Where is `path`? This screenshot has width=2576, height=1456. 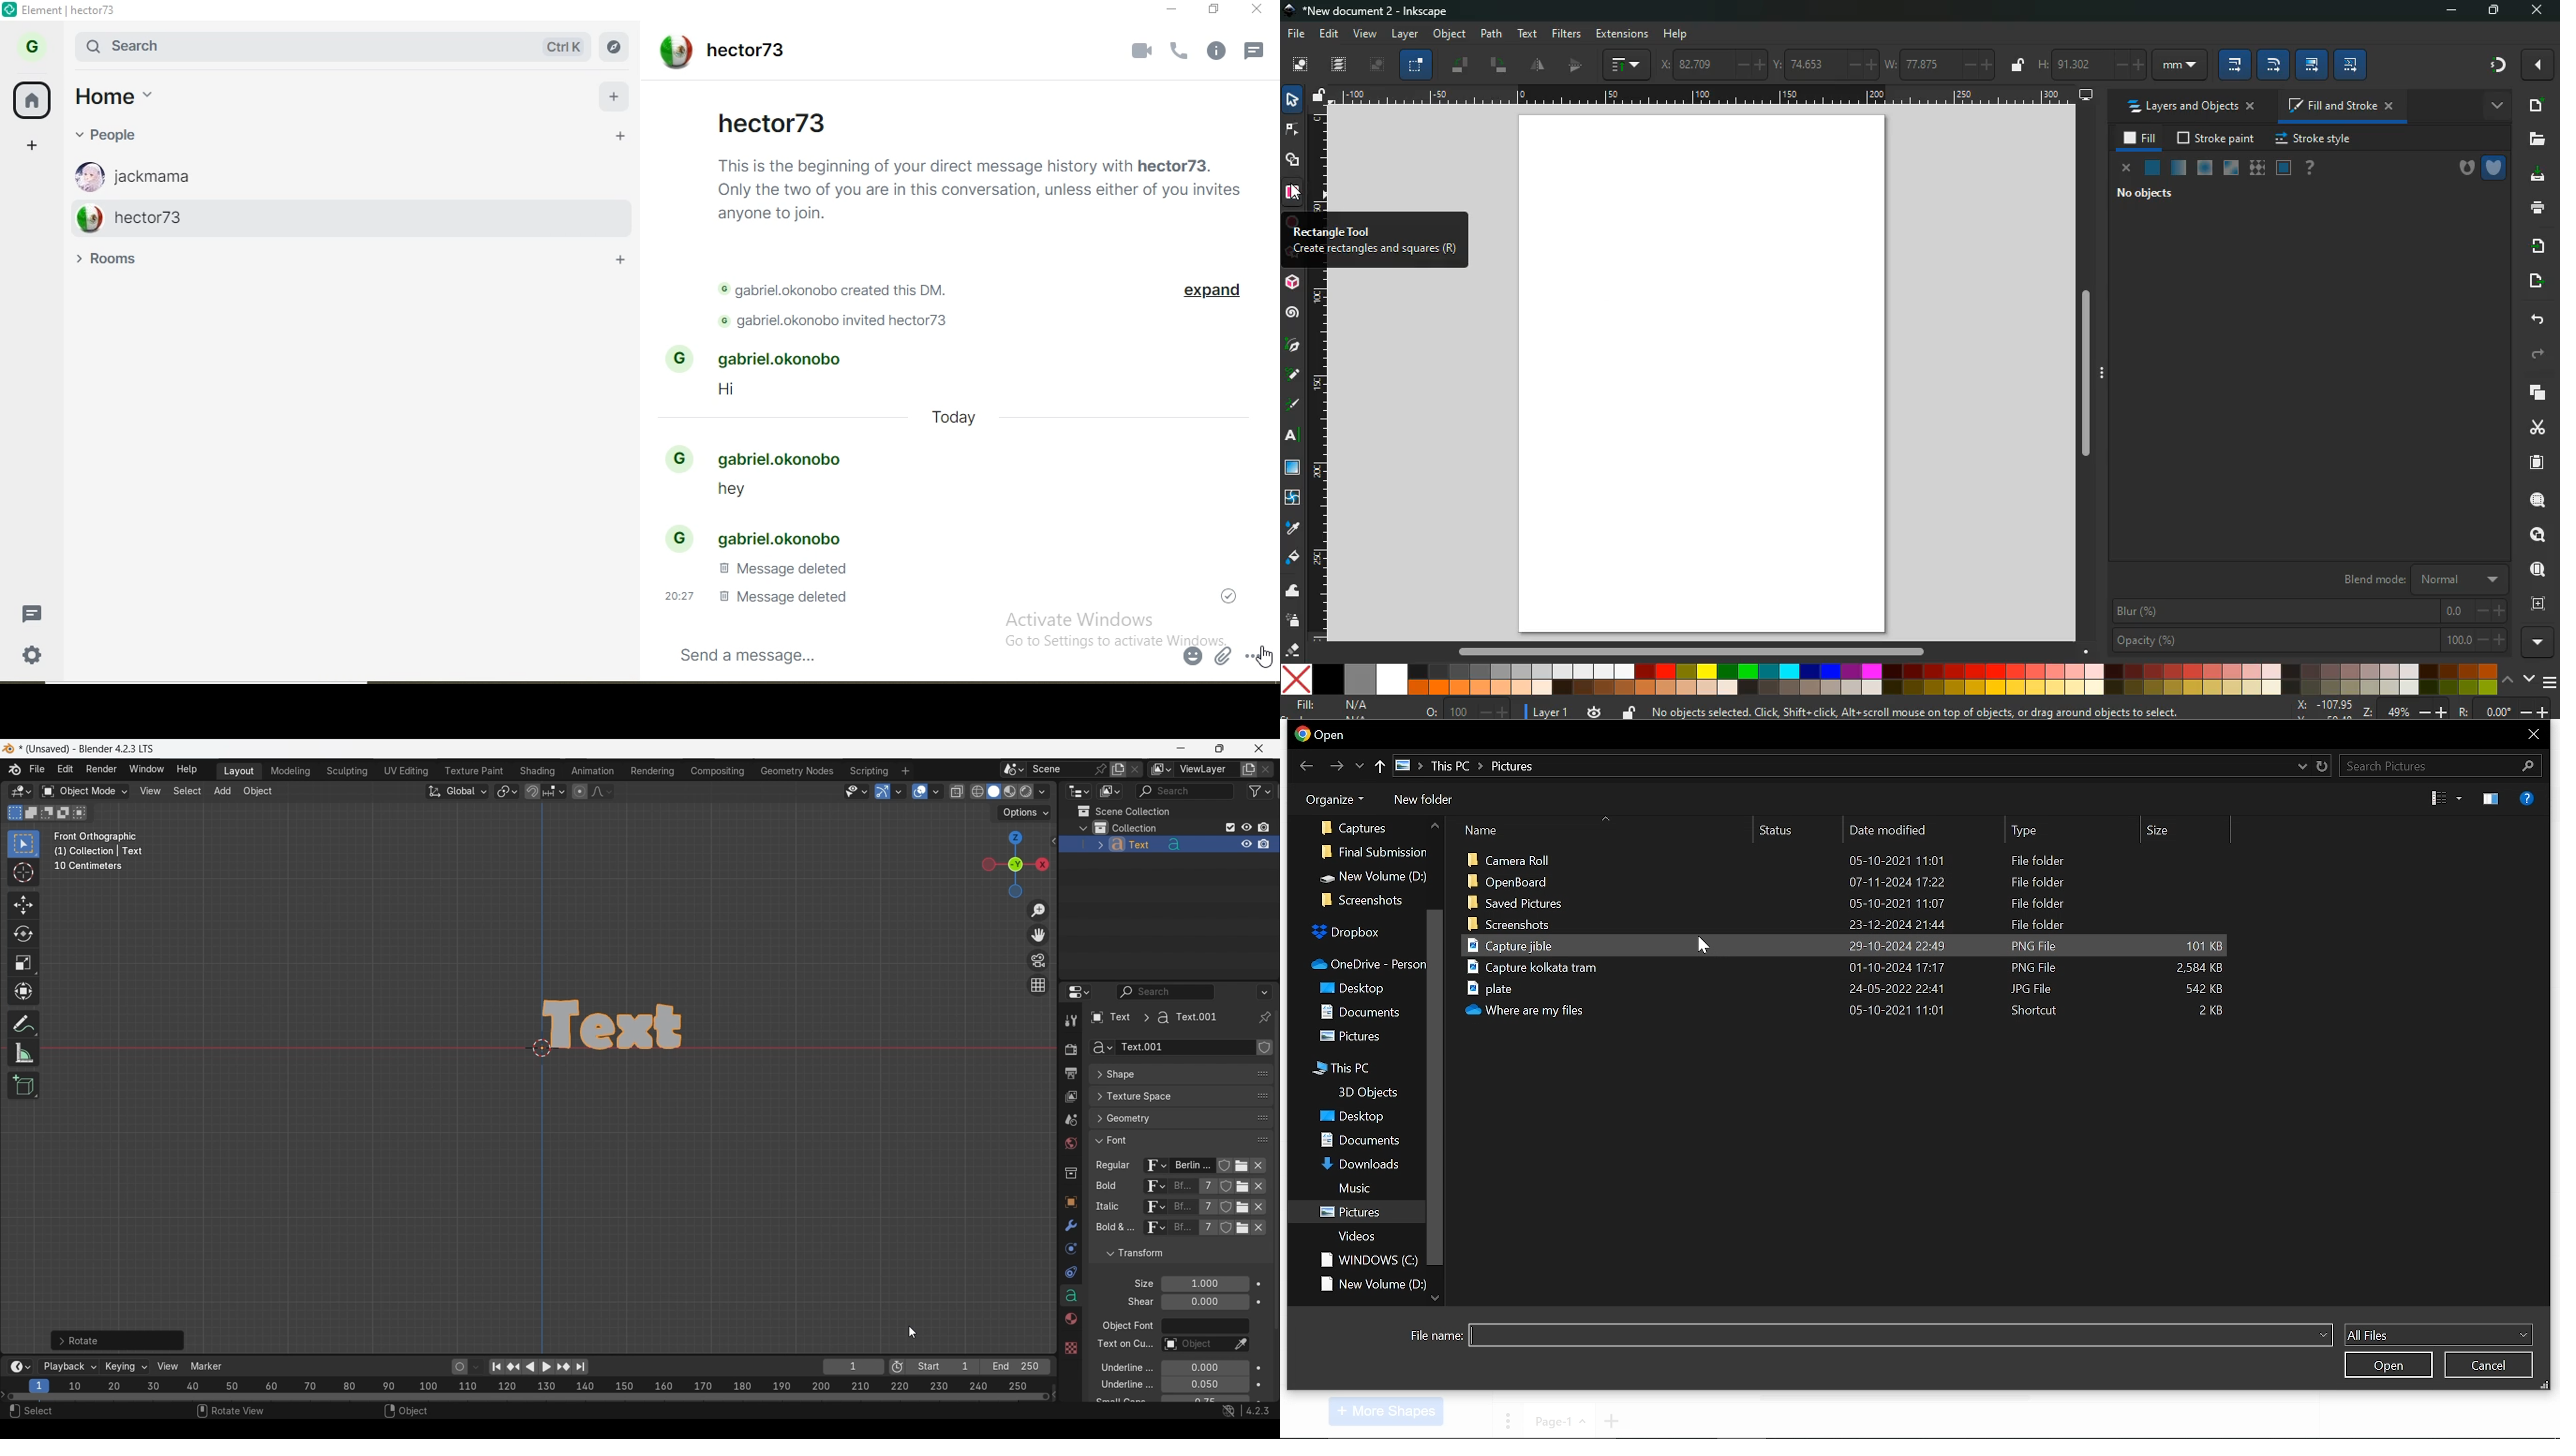 path is located at coordinates (1494, 32).